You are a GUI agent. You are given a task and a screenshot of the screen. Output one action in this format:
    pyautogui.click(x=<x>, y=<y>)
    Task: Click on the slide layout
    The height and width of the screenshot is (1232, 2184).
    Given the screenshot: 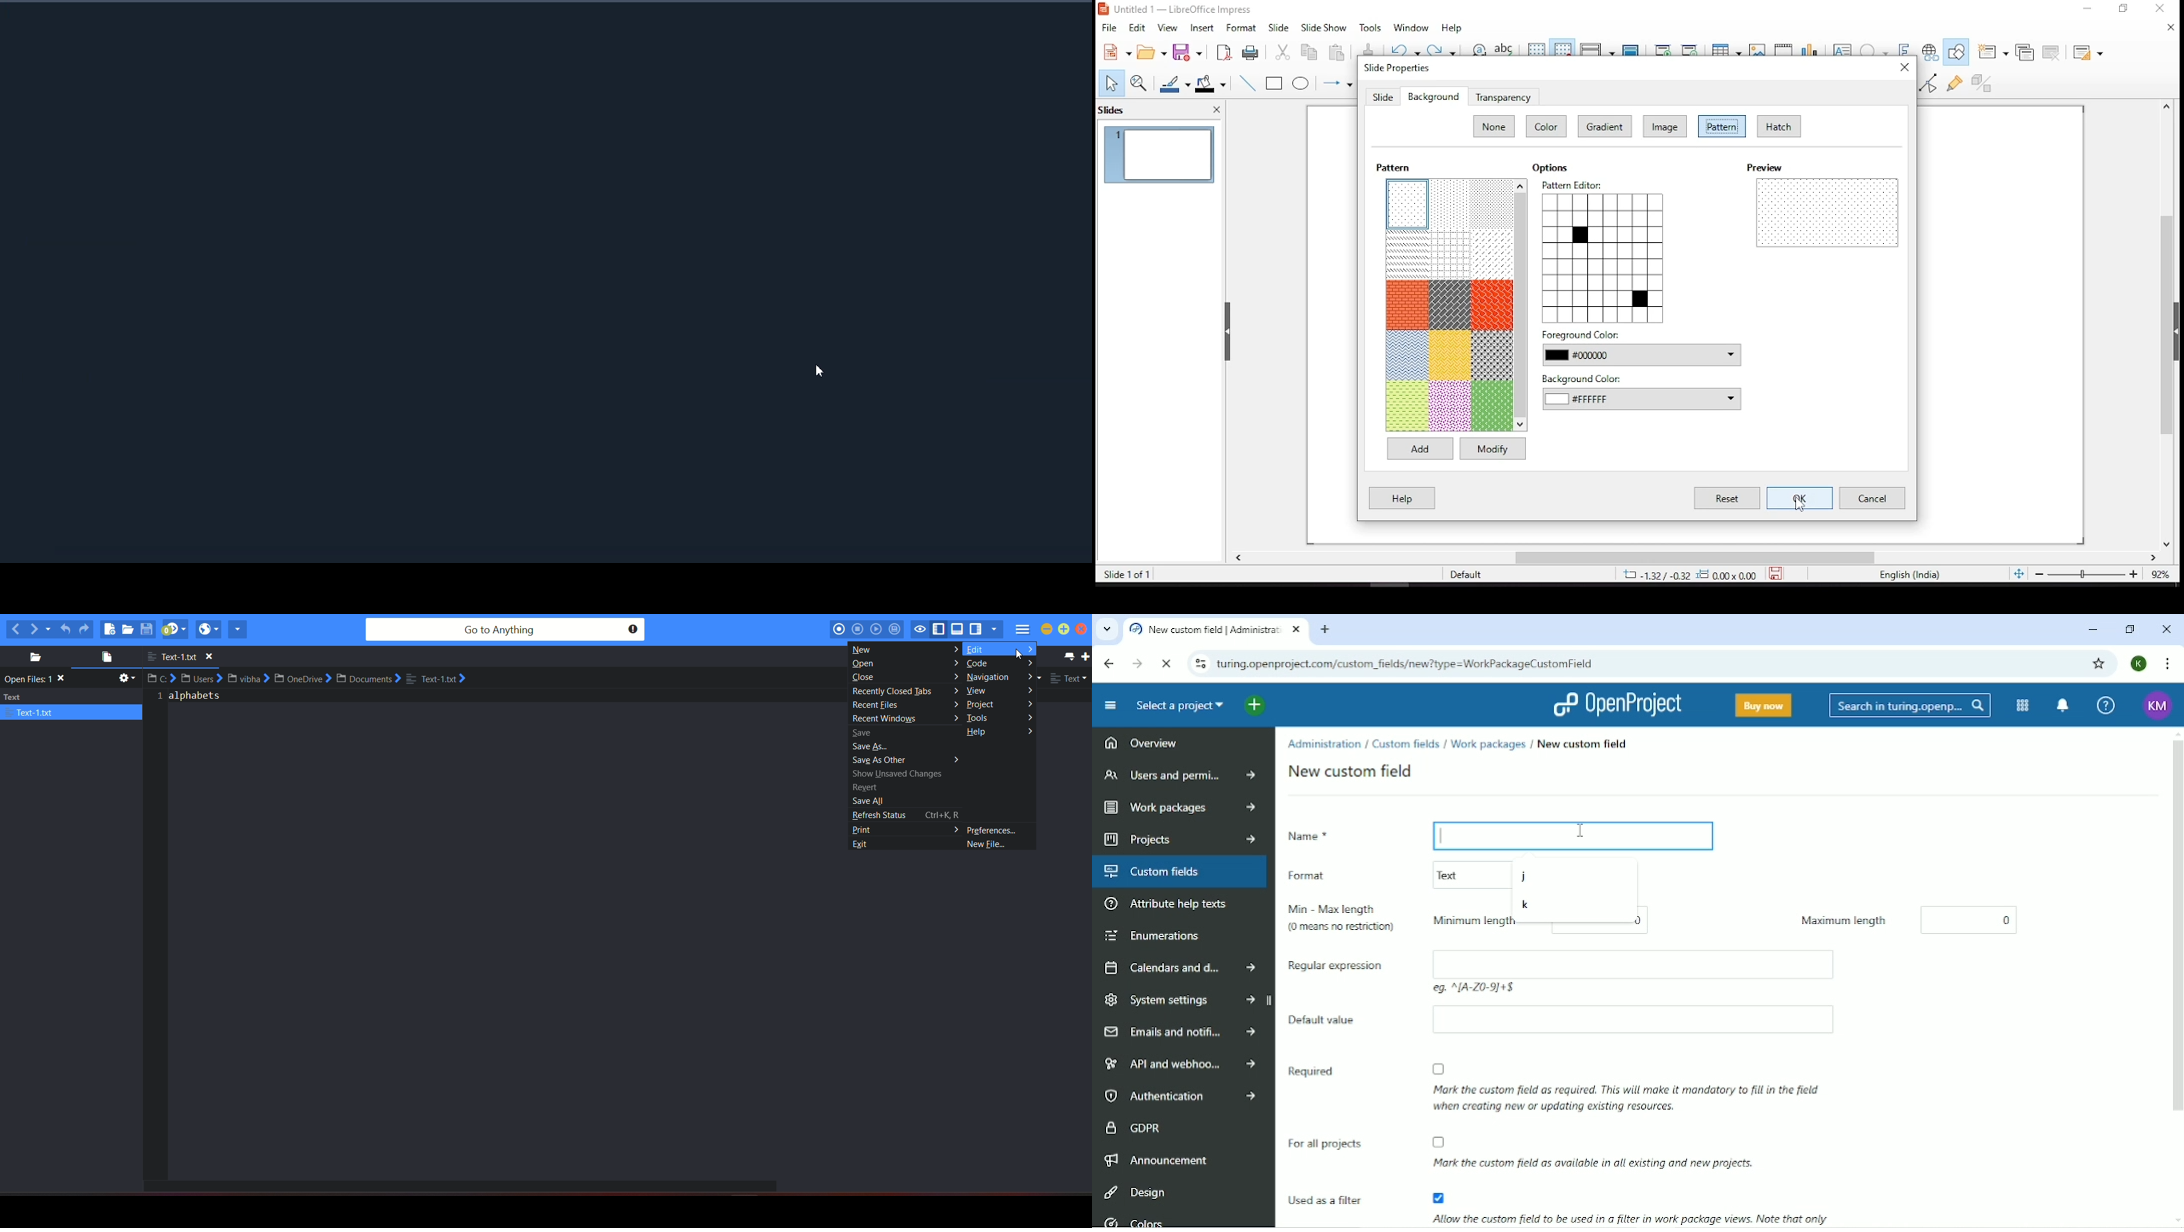 What is the action you would take?
    pyautogui.click(x=2087, y=50)
    